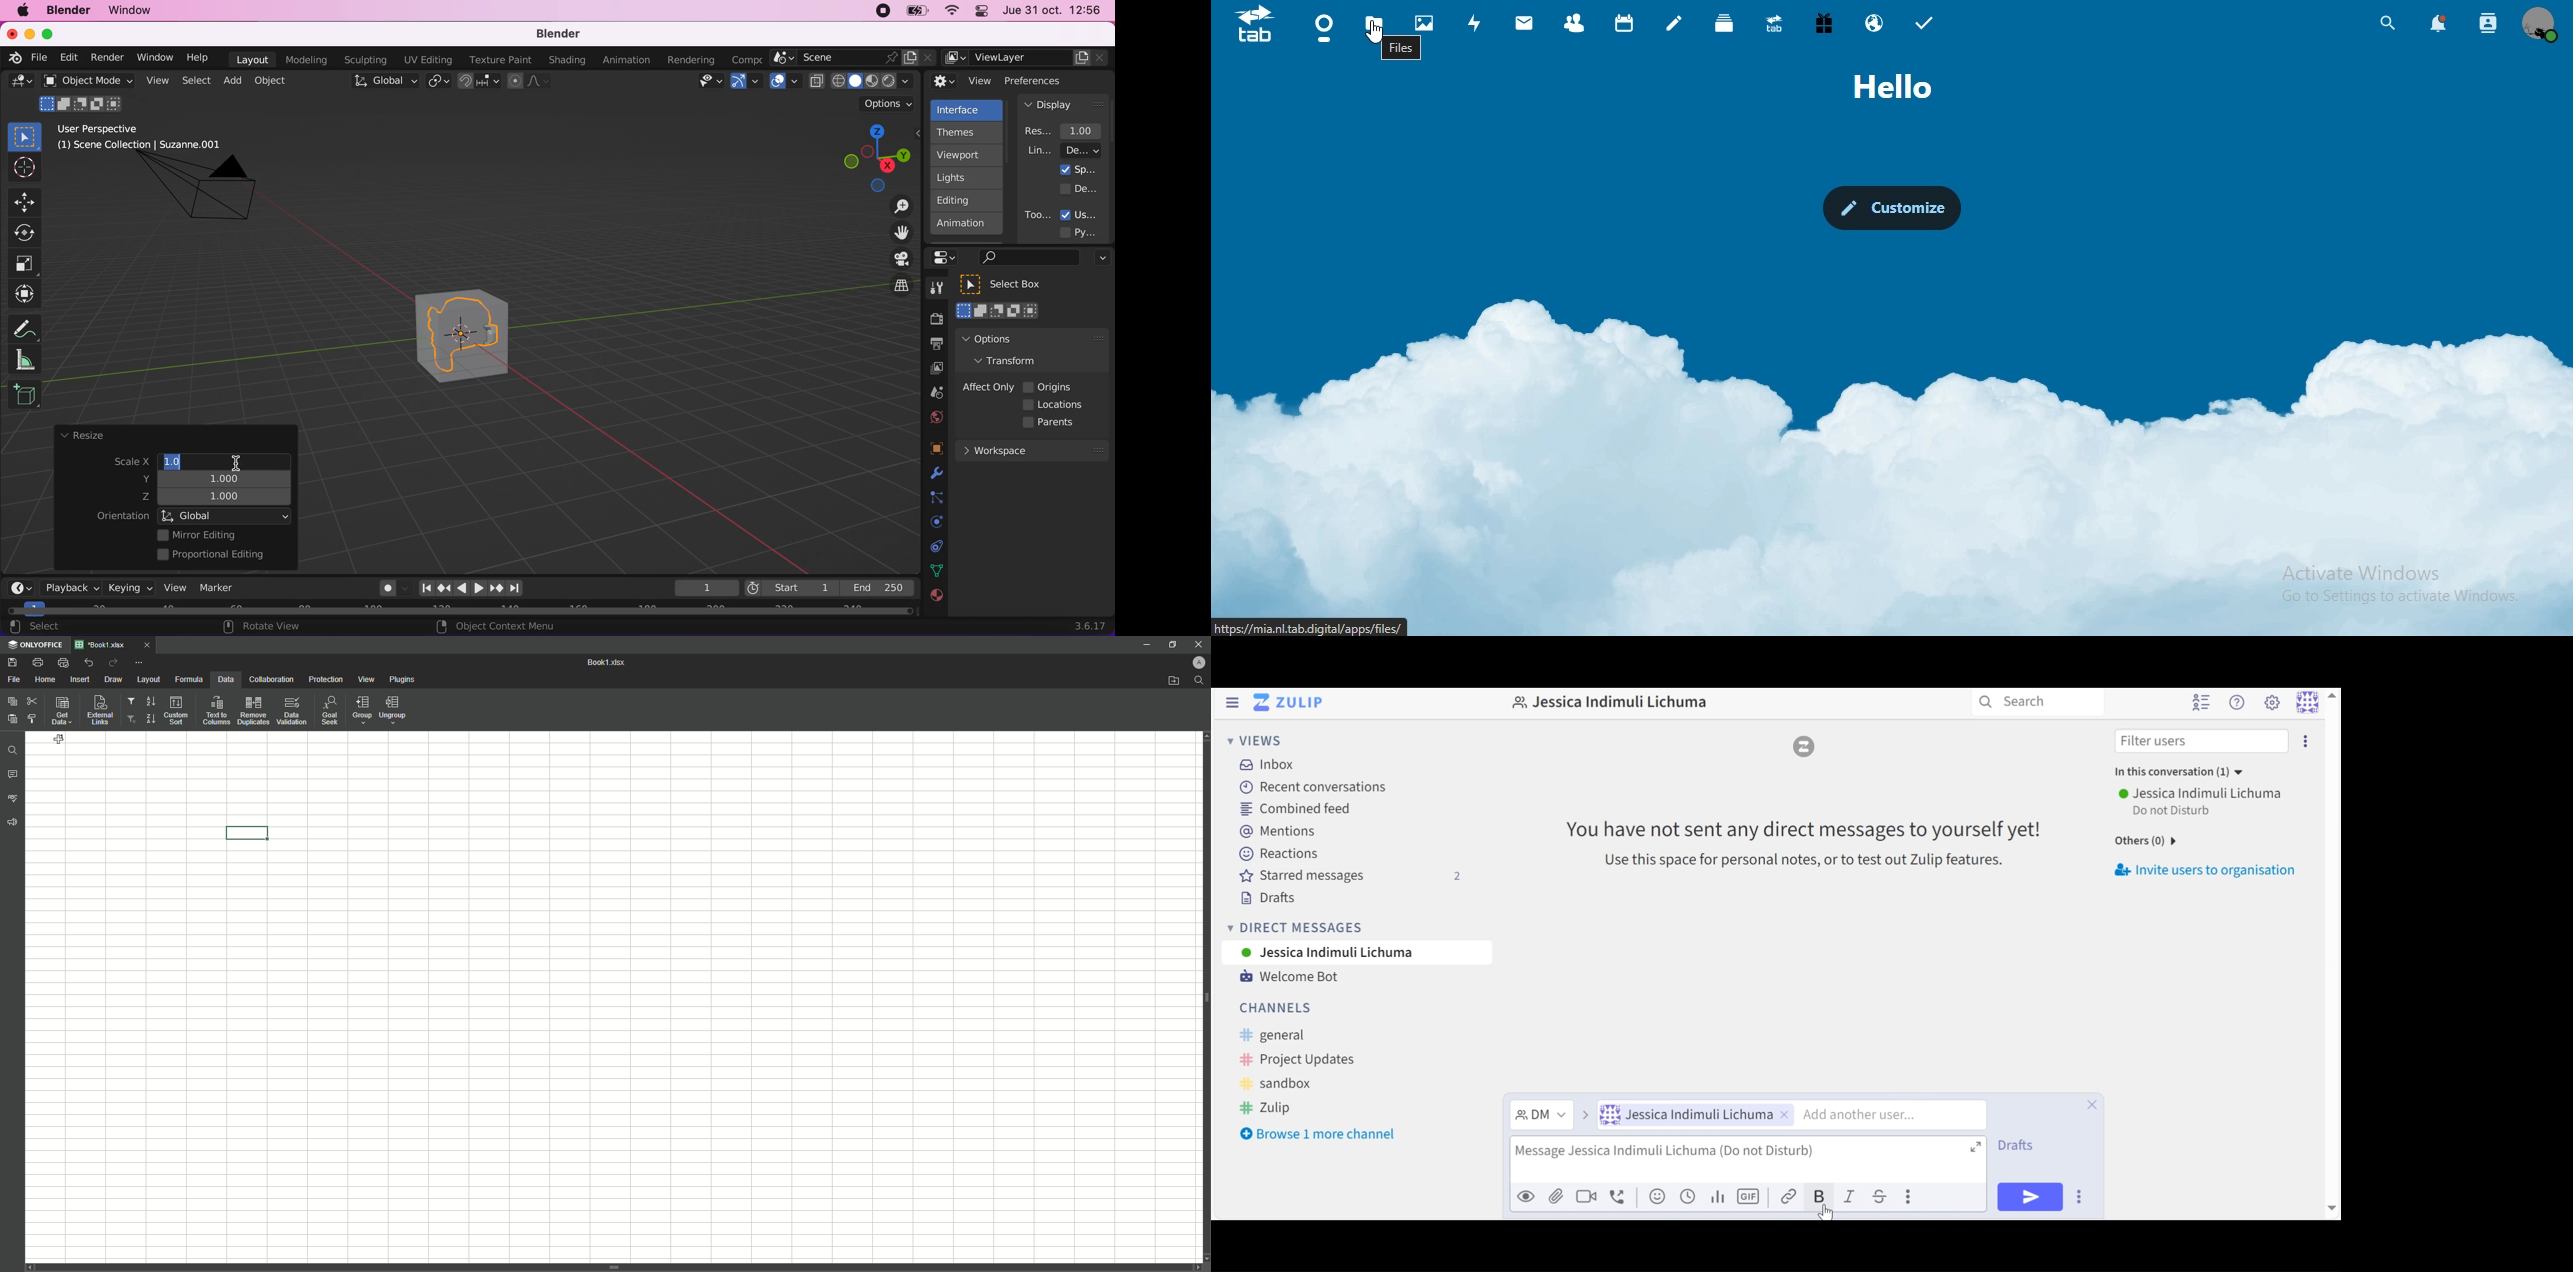 The width and height of the screenshot is (2576, 1288). What do you see at coordinates (1093, 626) in the screenshot?
I see `3.6.17` at bounding box center [1093, 626].